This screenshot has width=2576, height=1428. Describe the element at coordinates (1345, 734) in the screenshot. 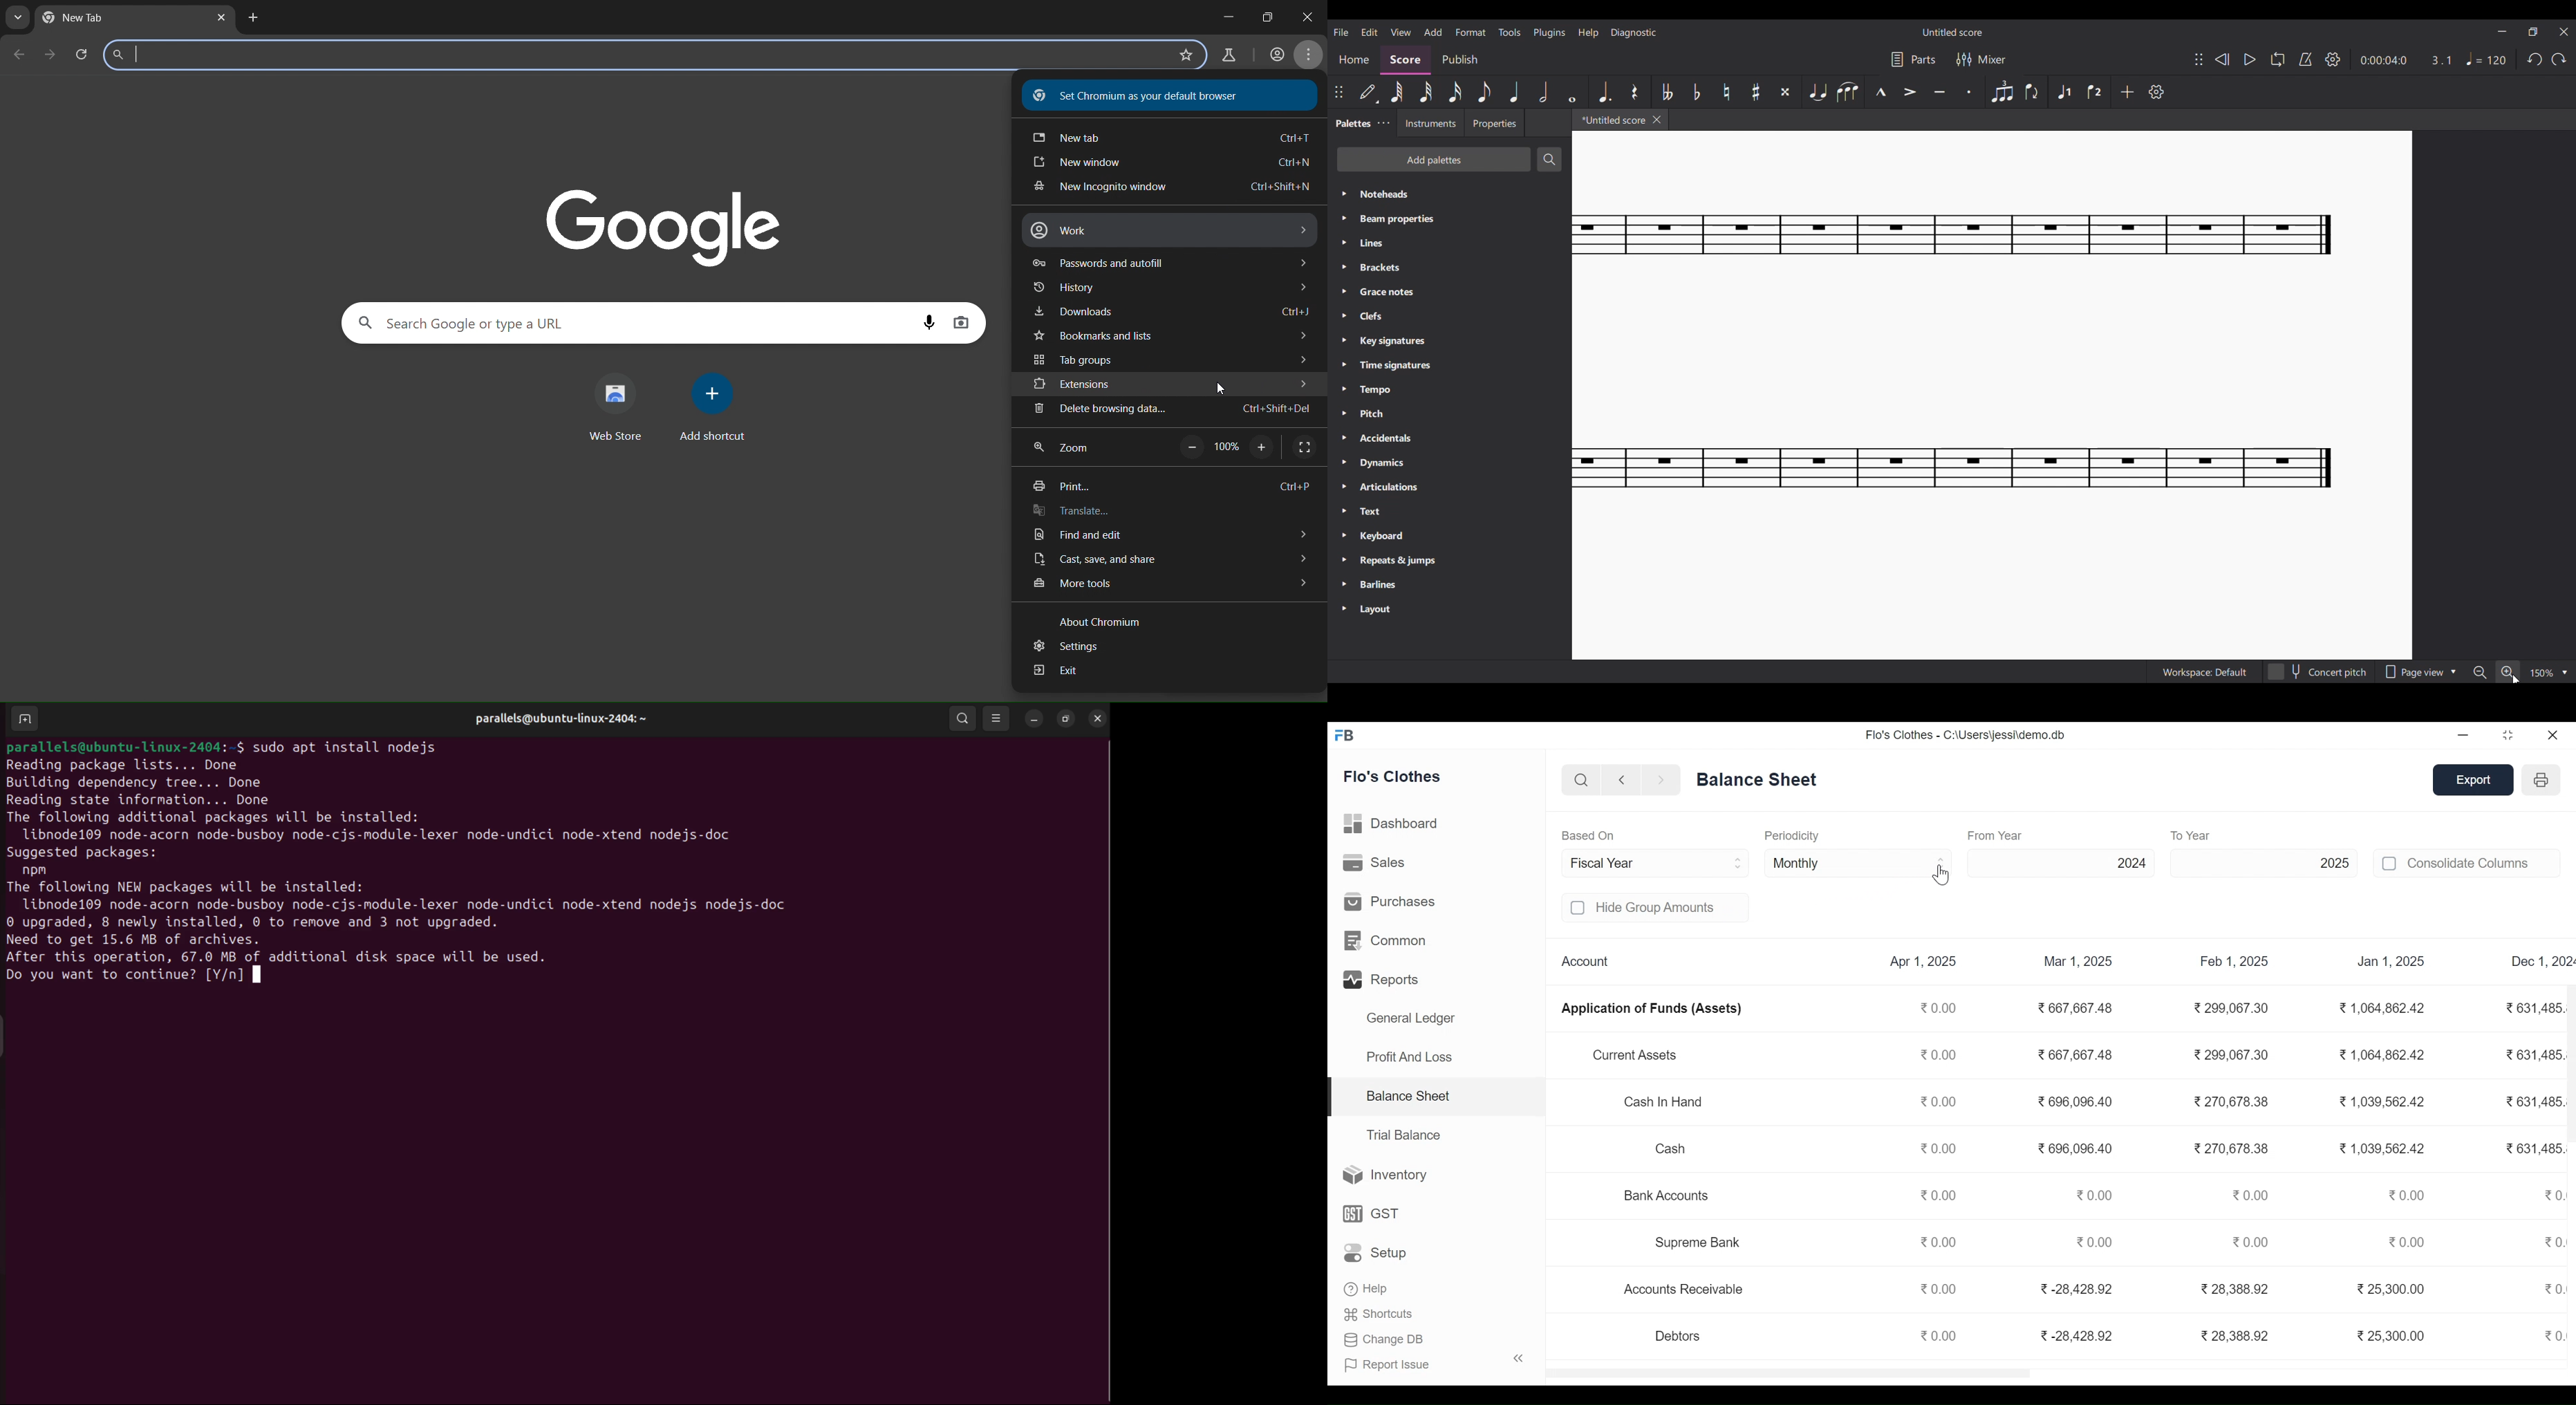

I see `FB logo` at that location.